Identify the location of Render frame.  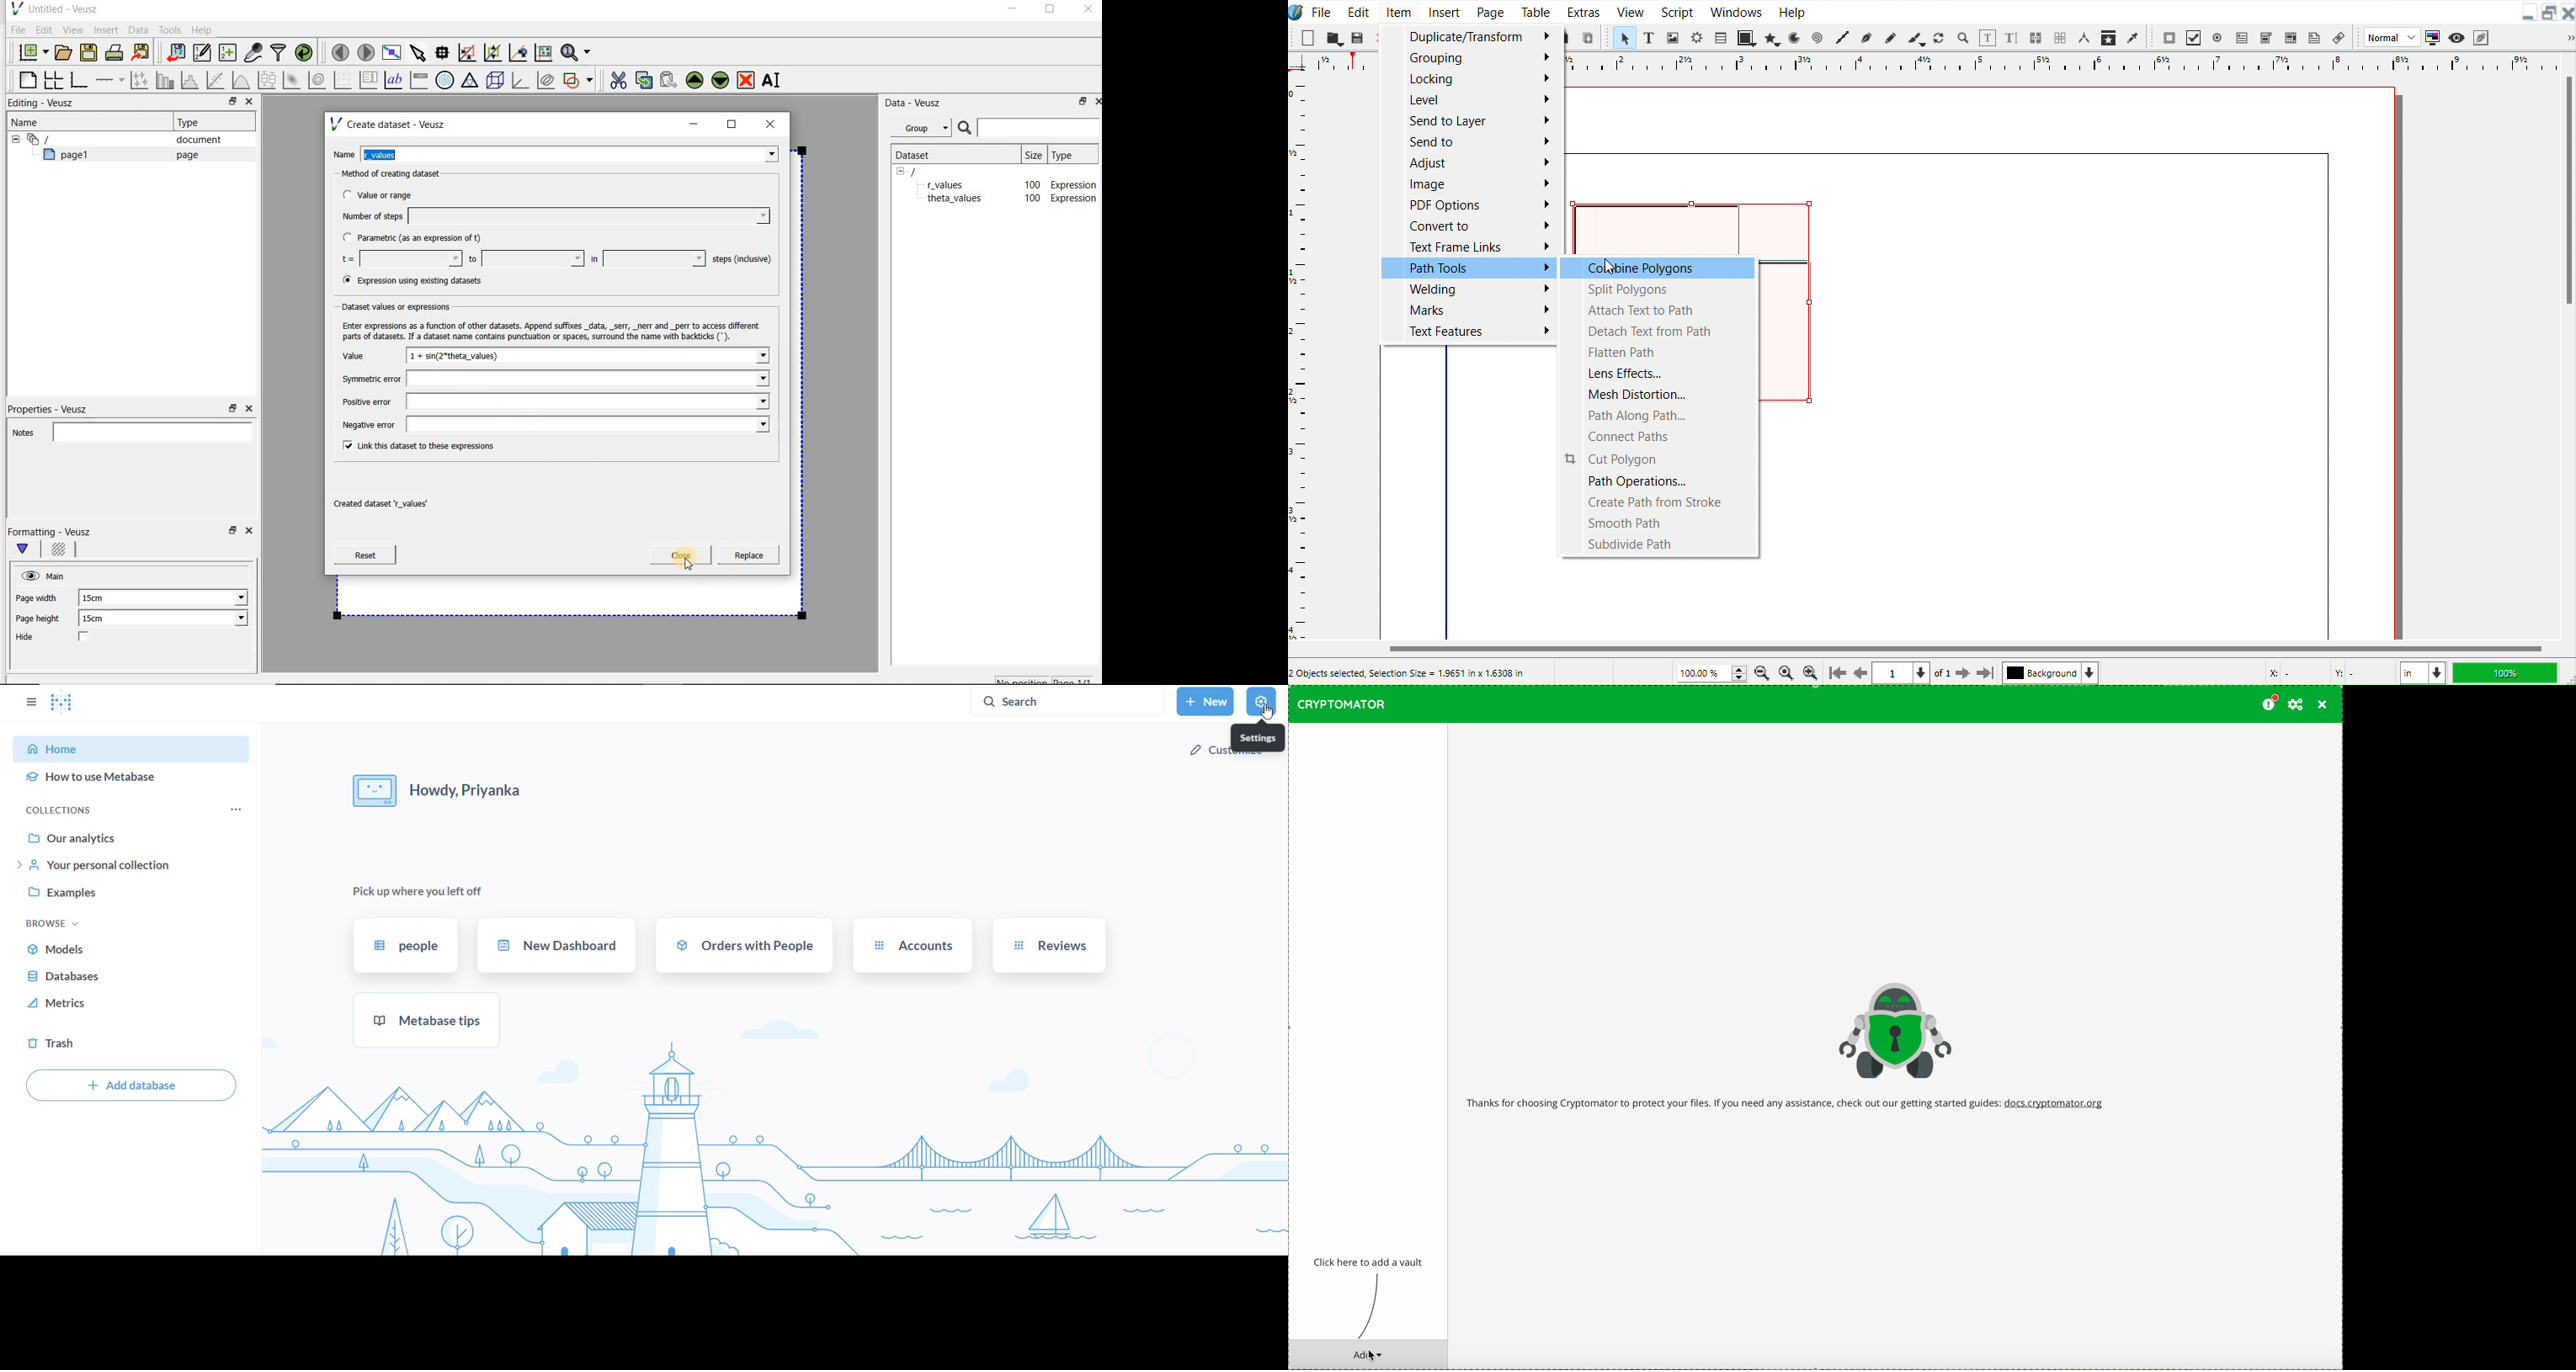
(1698, 38).